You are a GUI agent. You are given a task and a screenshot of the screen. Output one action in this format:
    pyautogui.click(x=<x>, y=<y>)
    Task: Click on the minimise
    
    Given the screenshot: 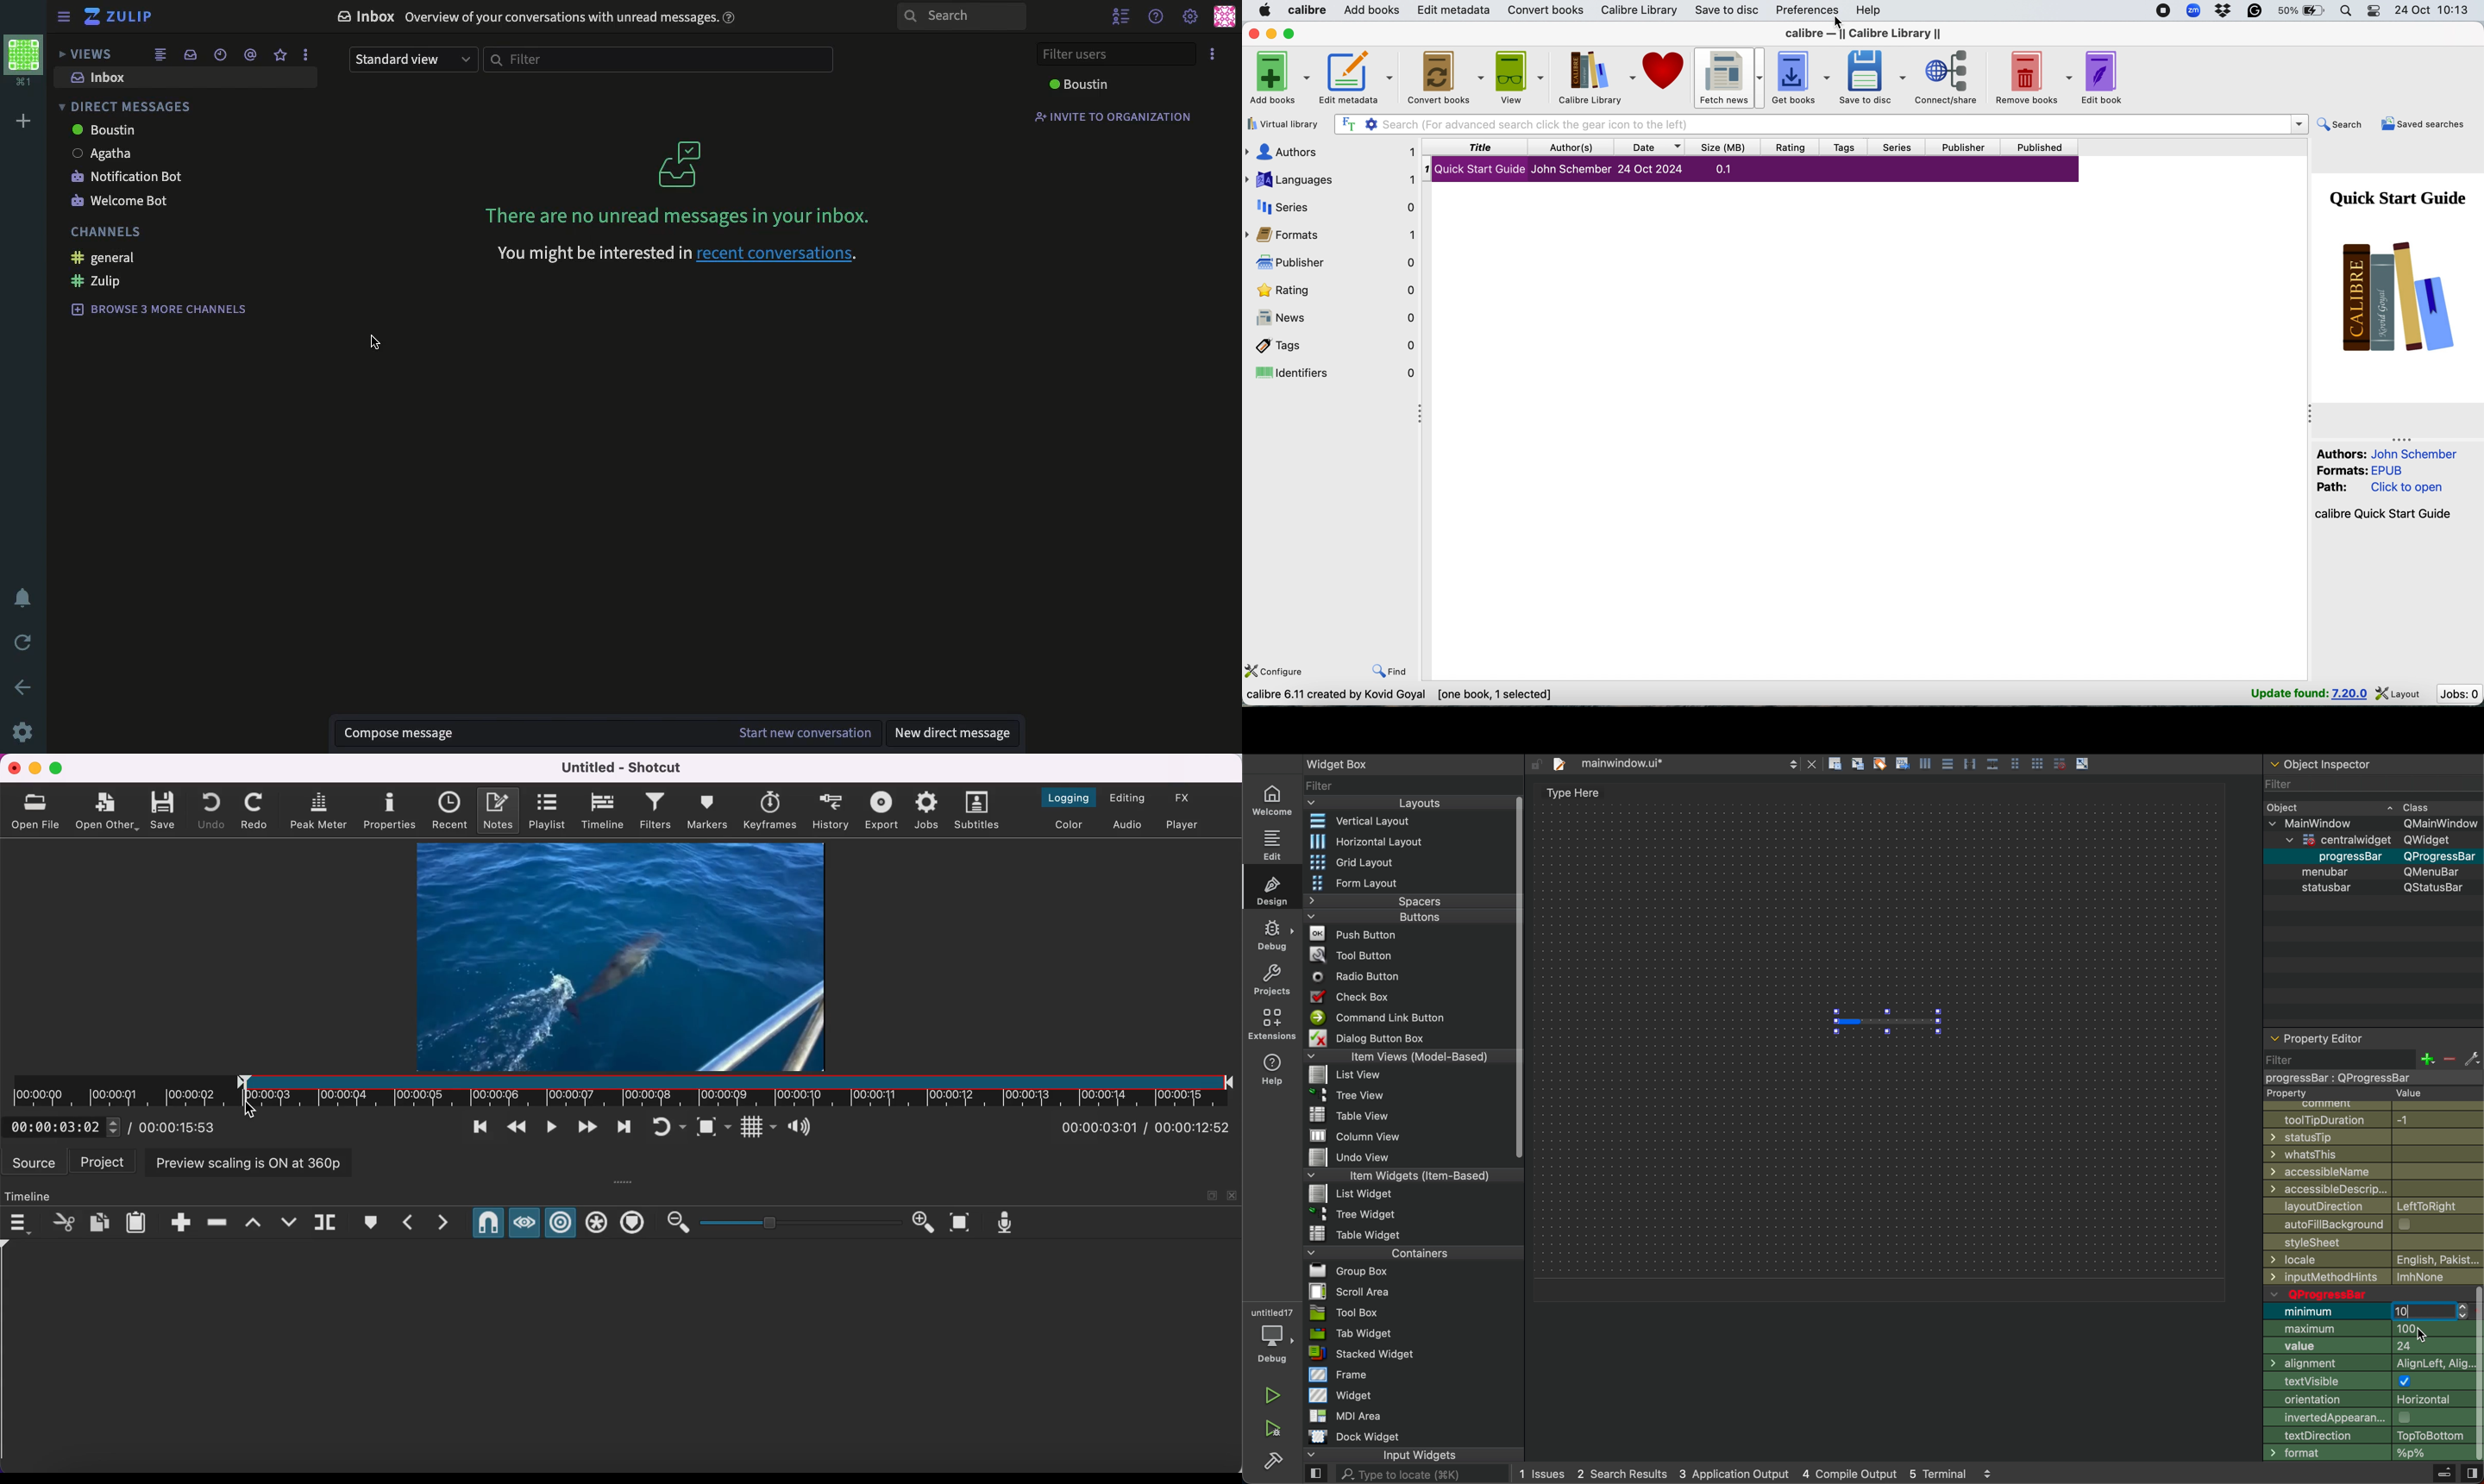 What is the action you would take?
    pyautogui.click(x=1272, y=34)
    